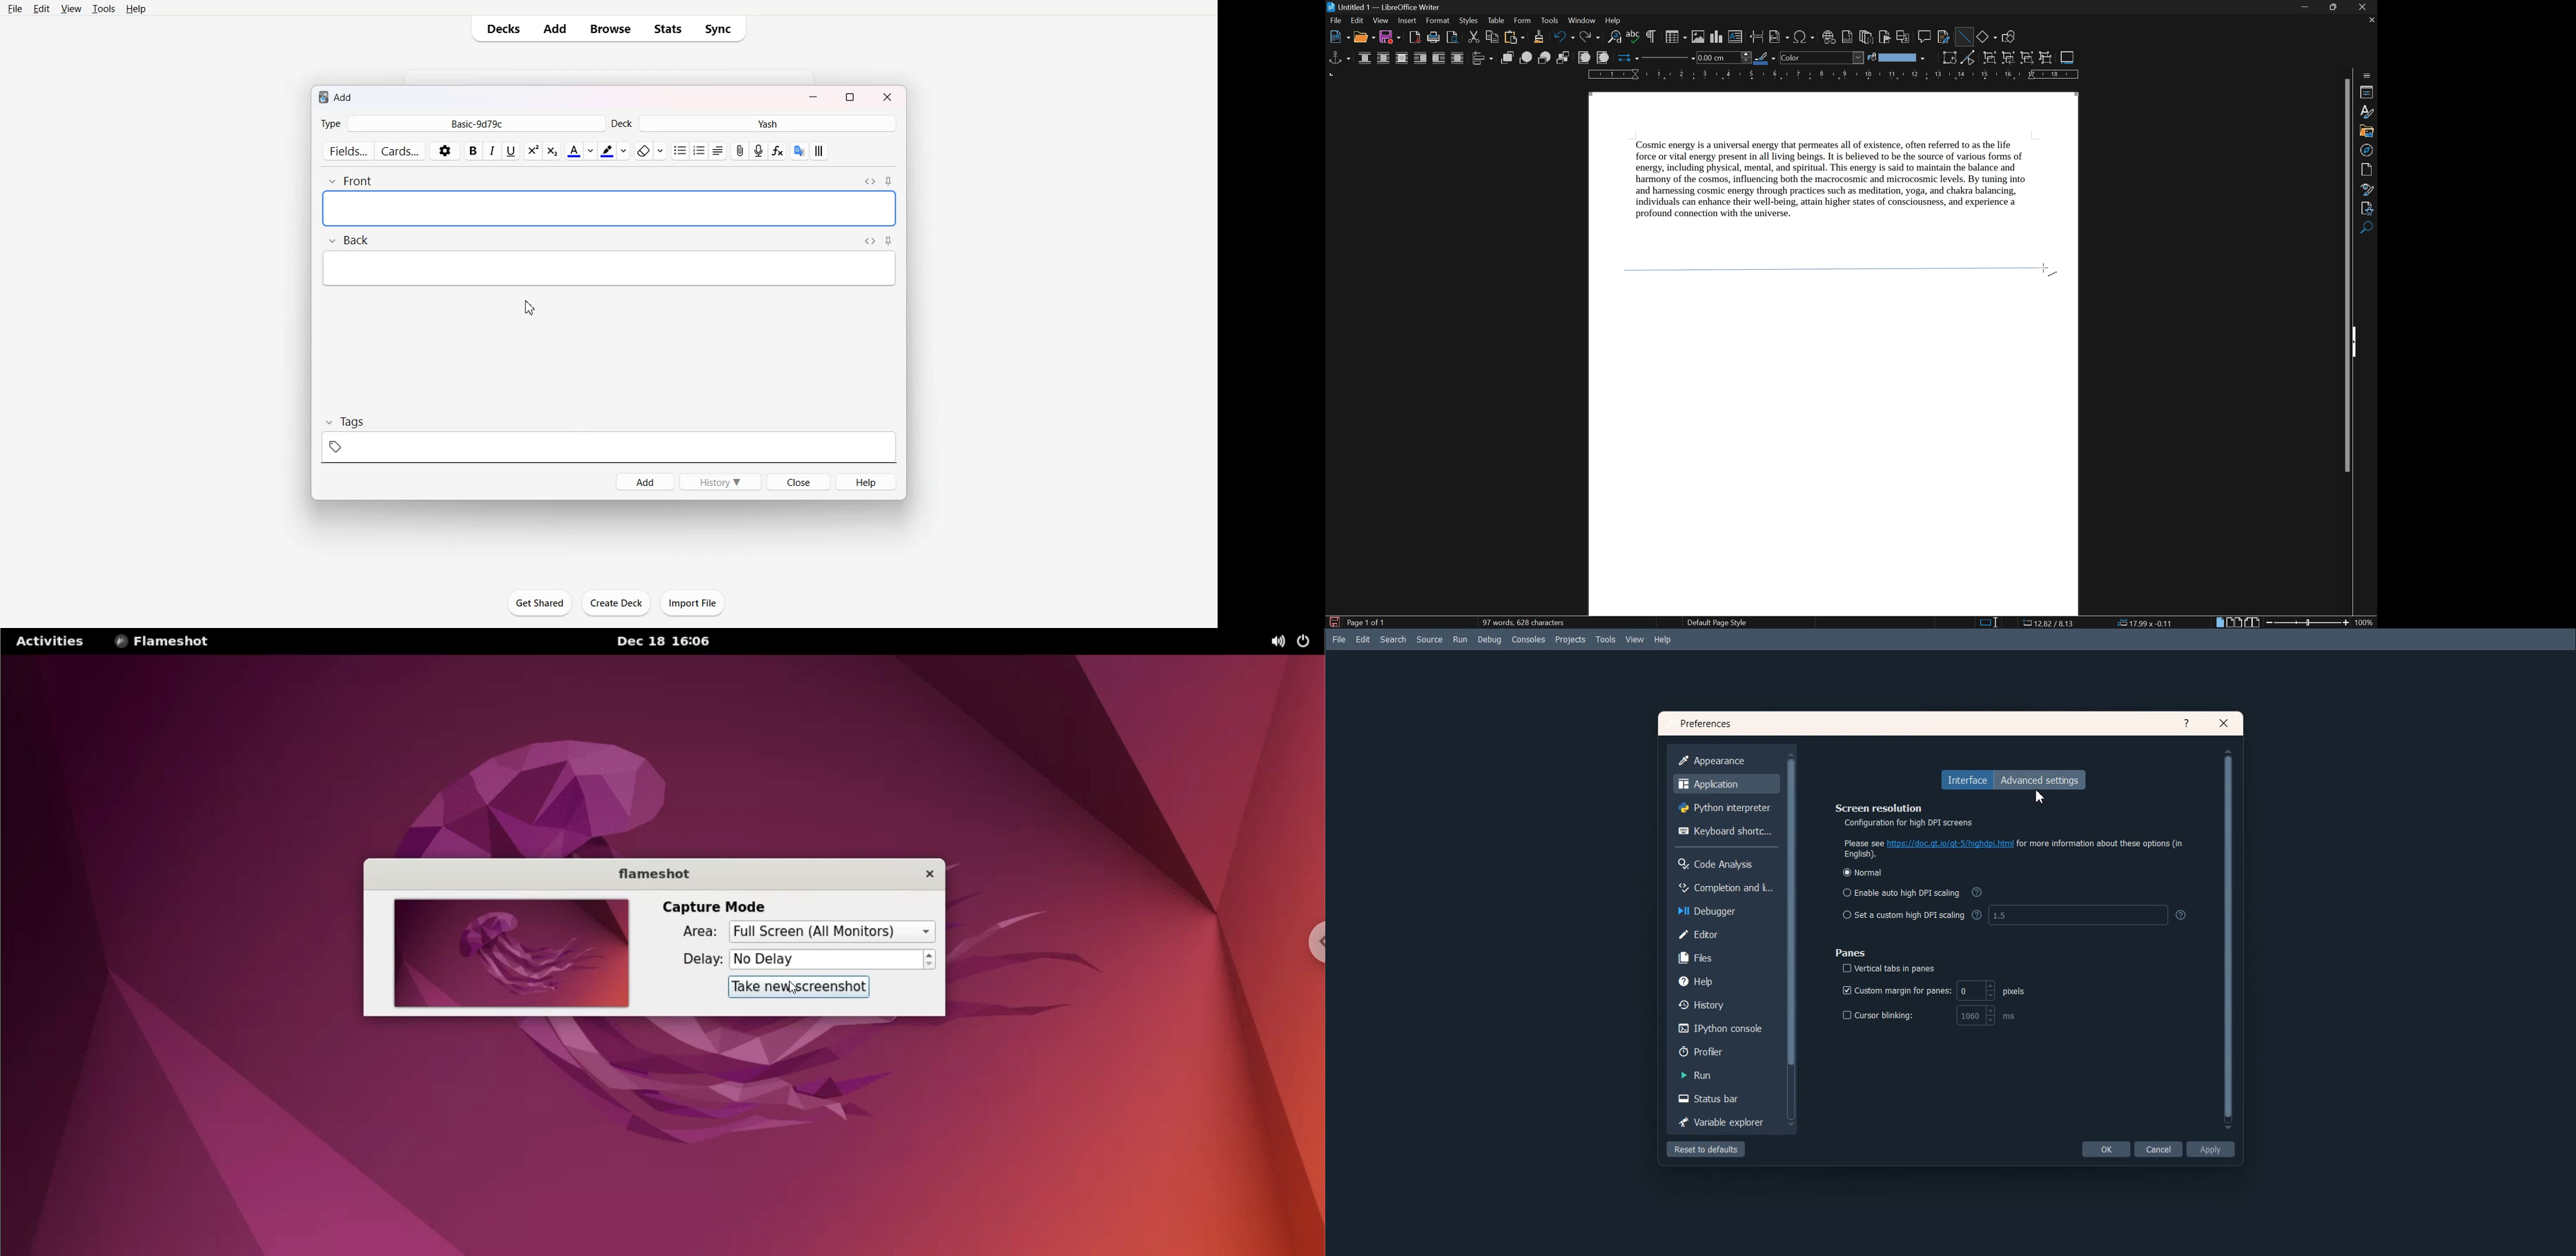  I want to click on Panes, so click(1852, 952).